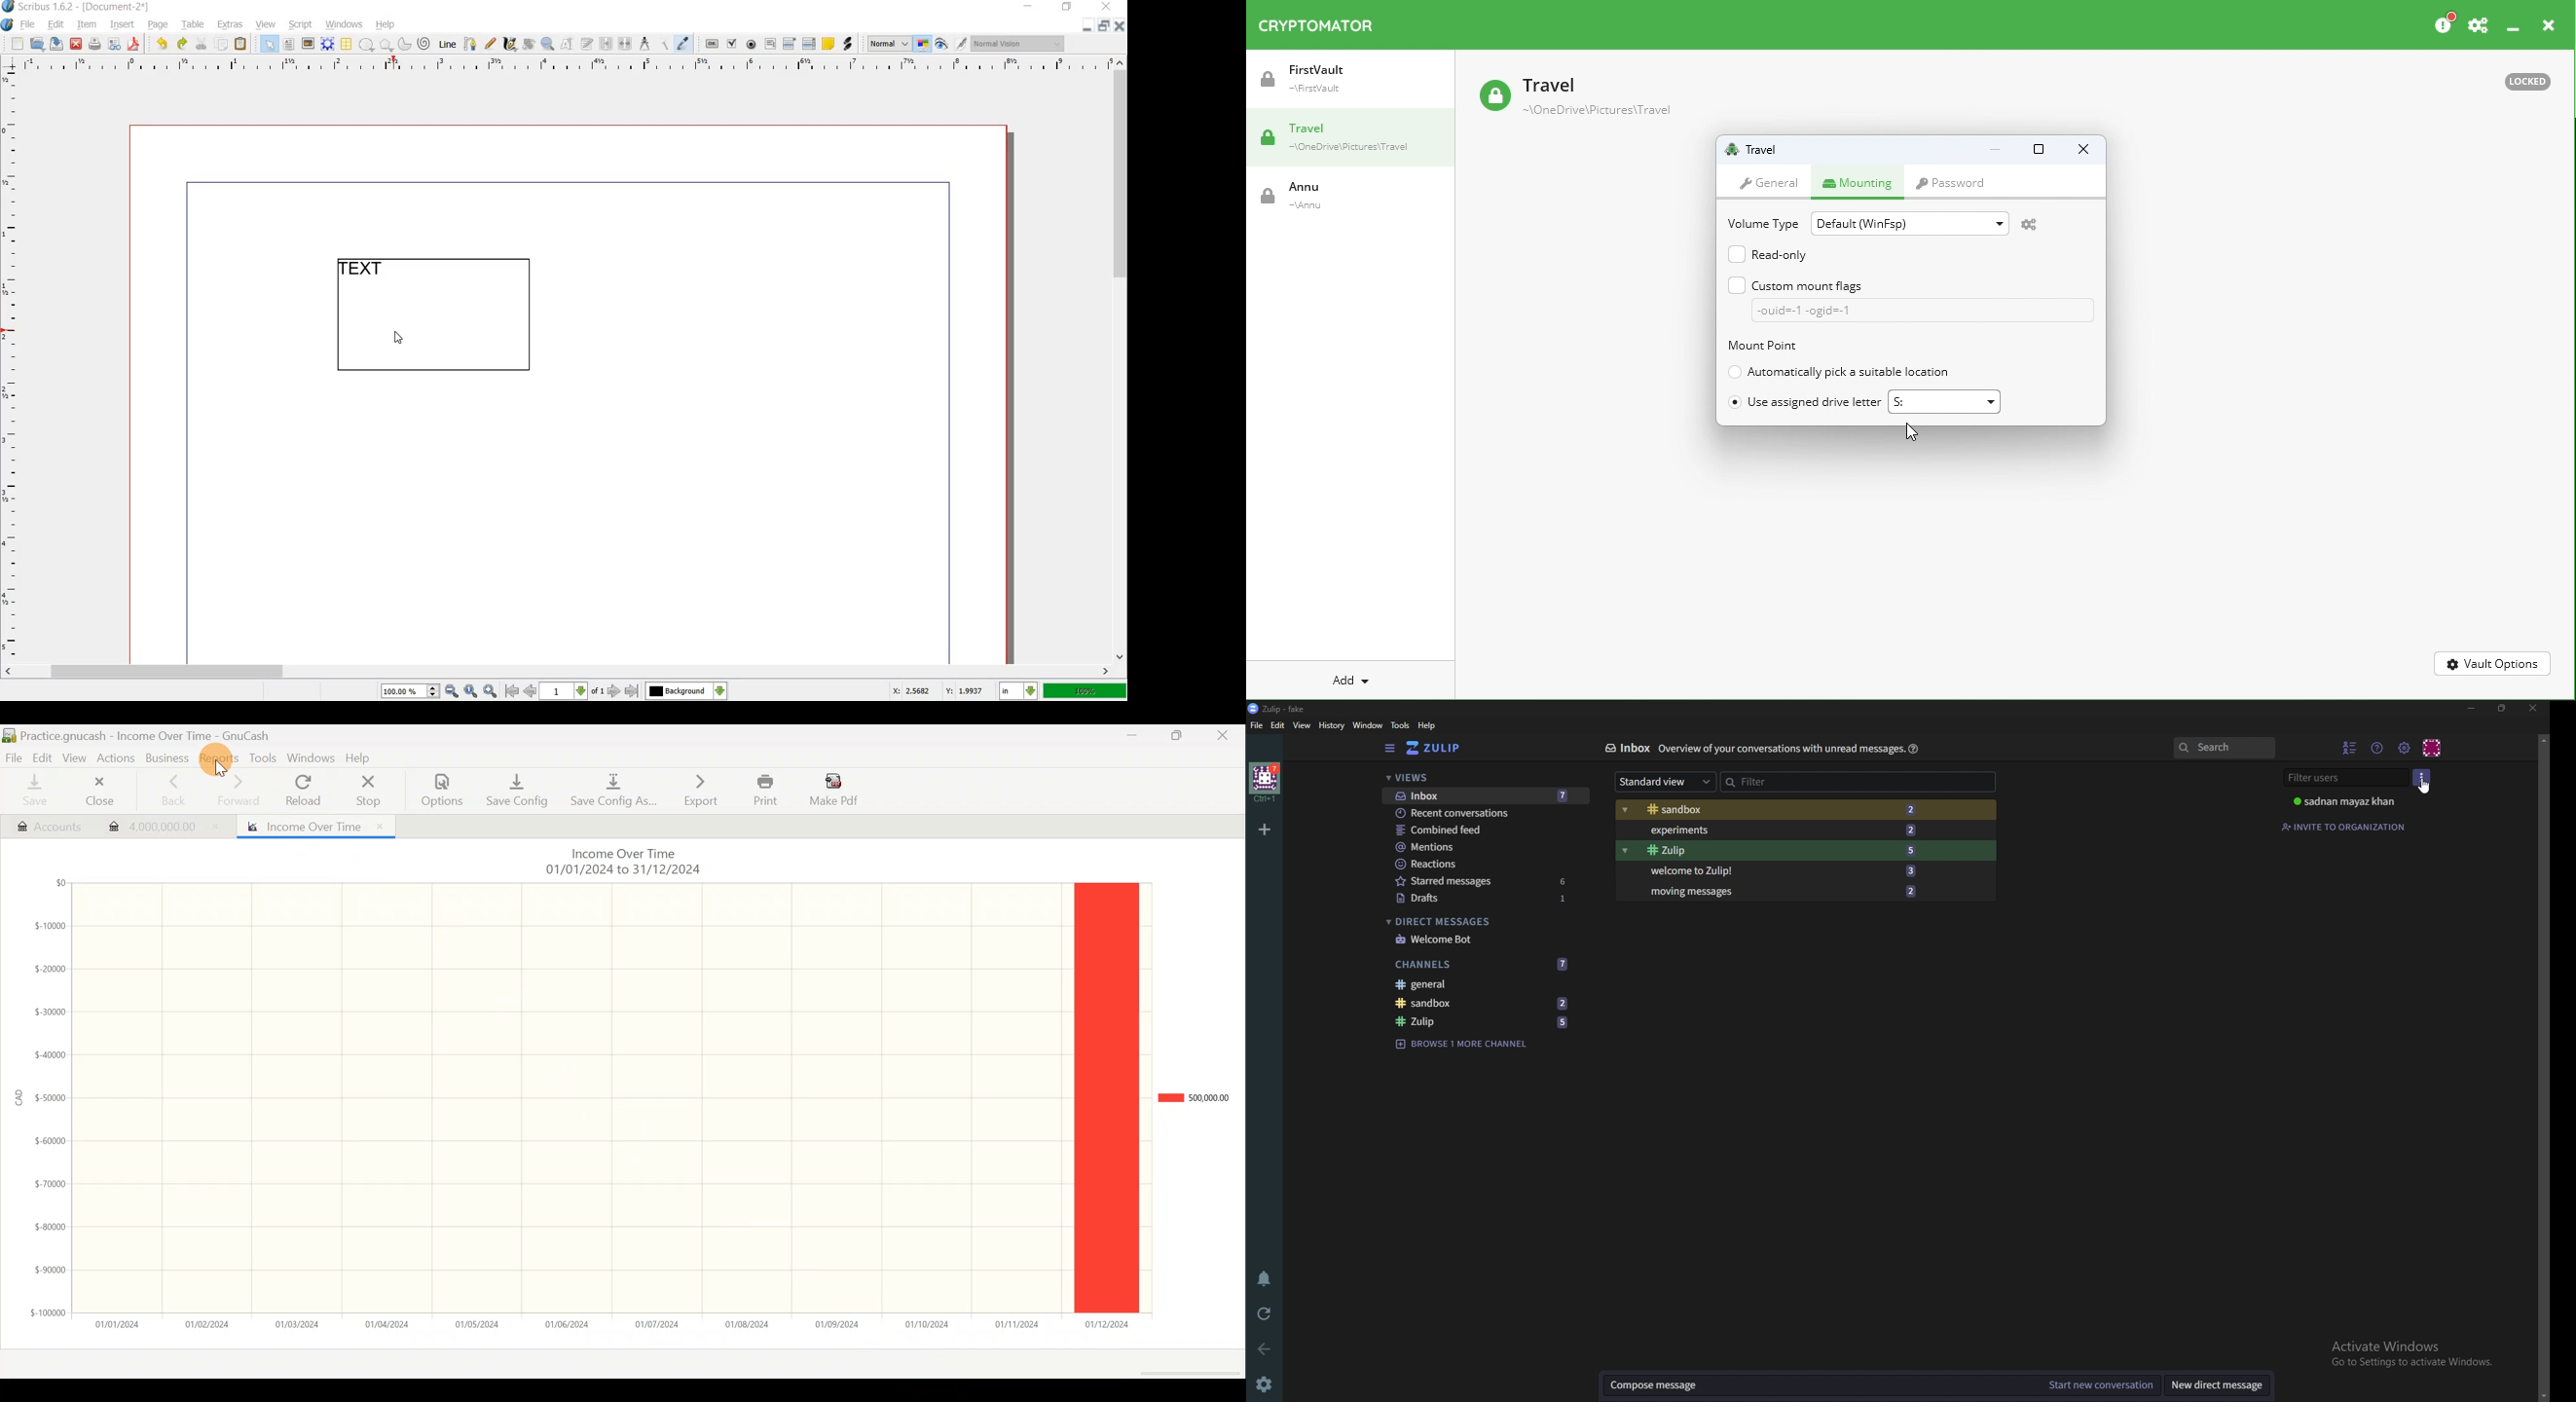  What do you see at coordinates (425, 43) in the screenshot?
I see `spiral` at bounding box center [425, 43].